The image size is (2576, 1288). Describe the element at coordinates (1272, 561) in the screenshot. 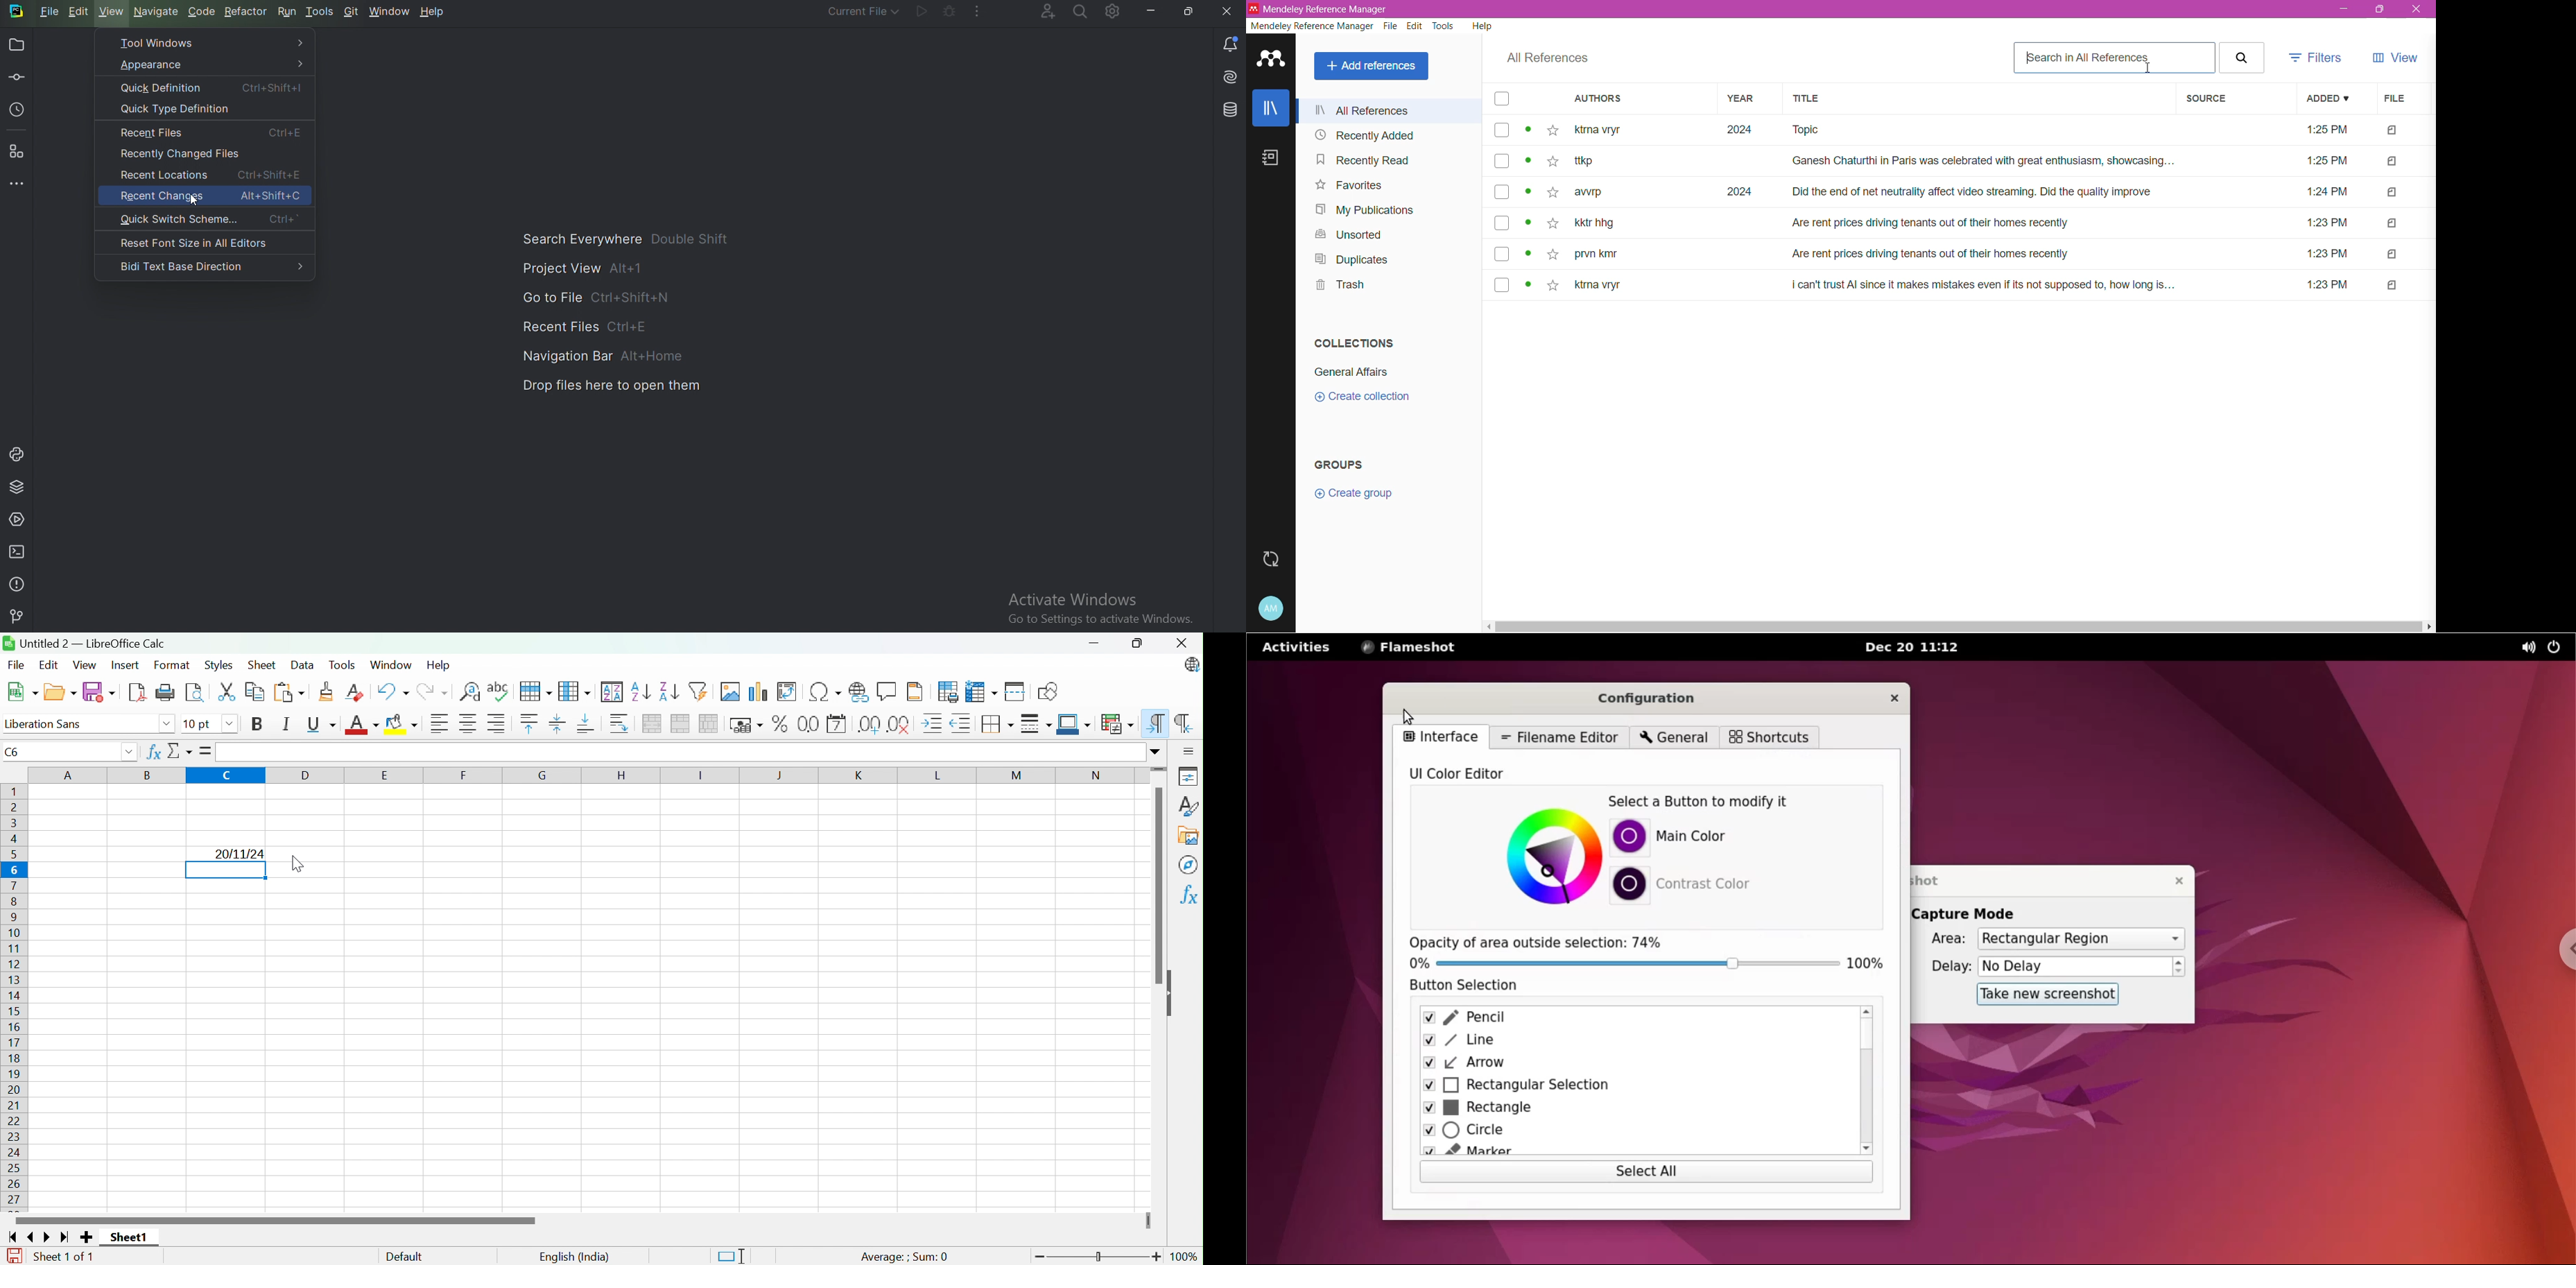

I see `Last Sync` at that location.